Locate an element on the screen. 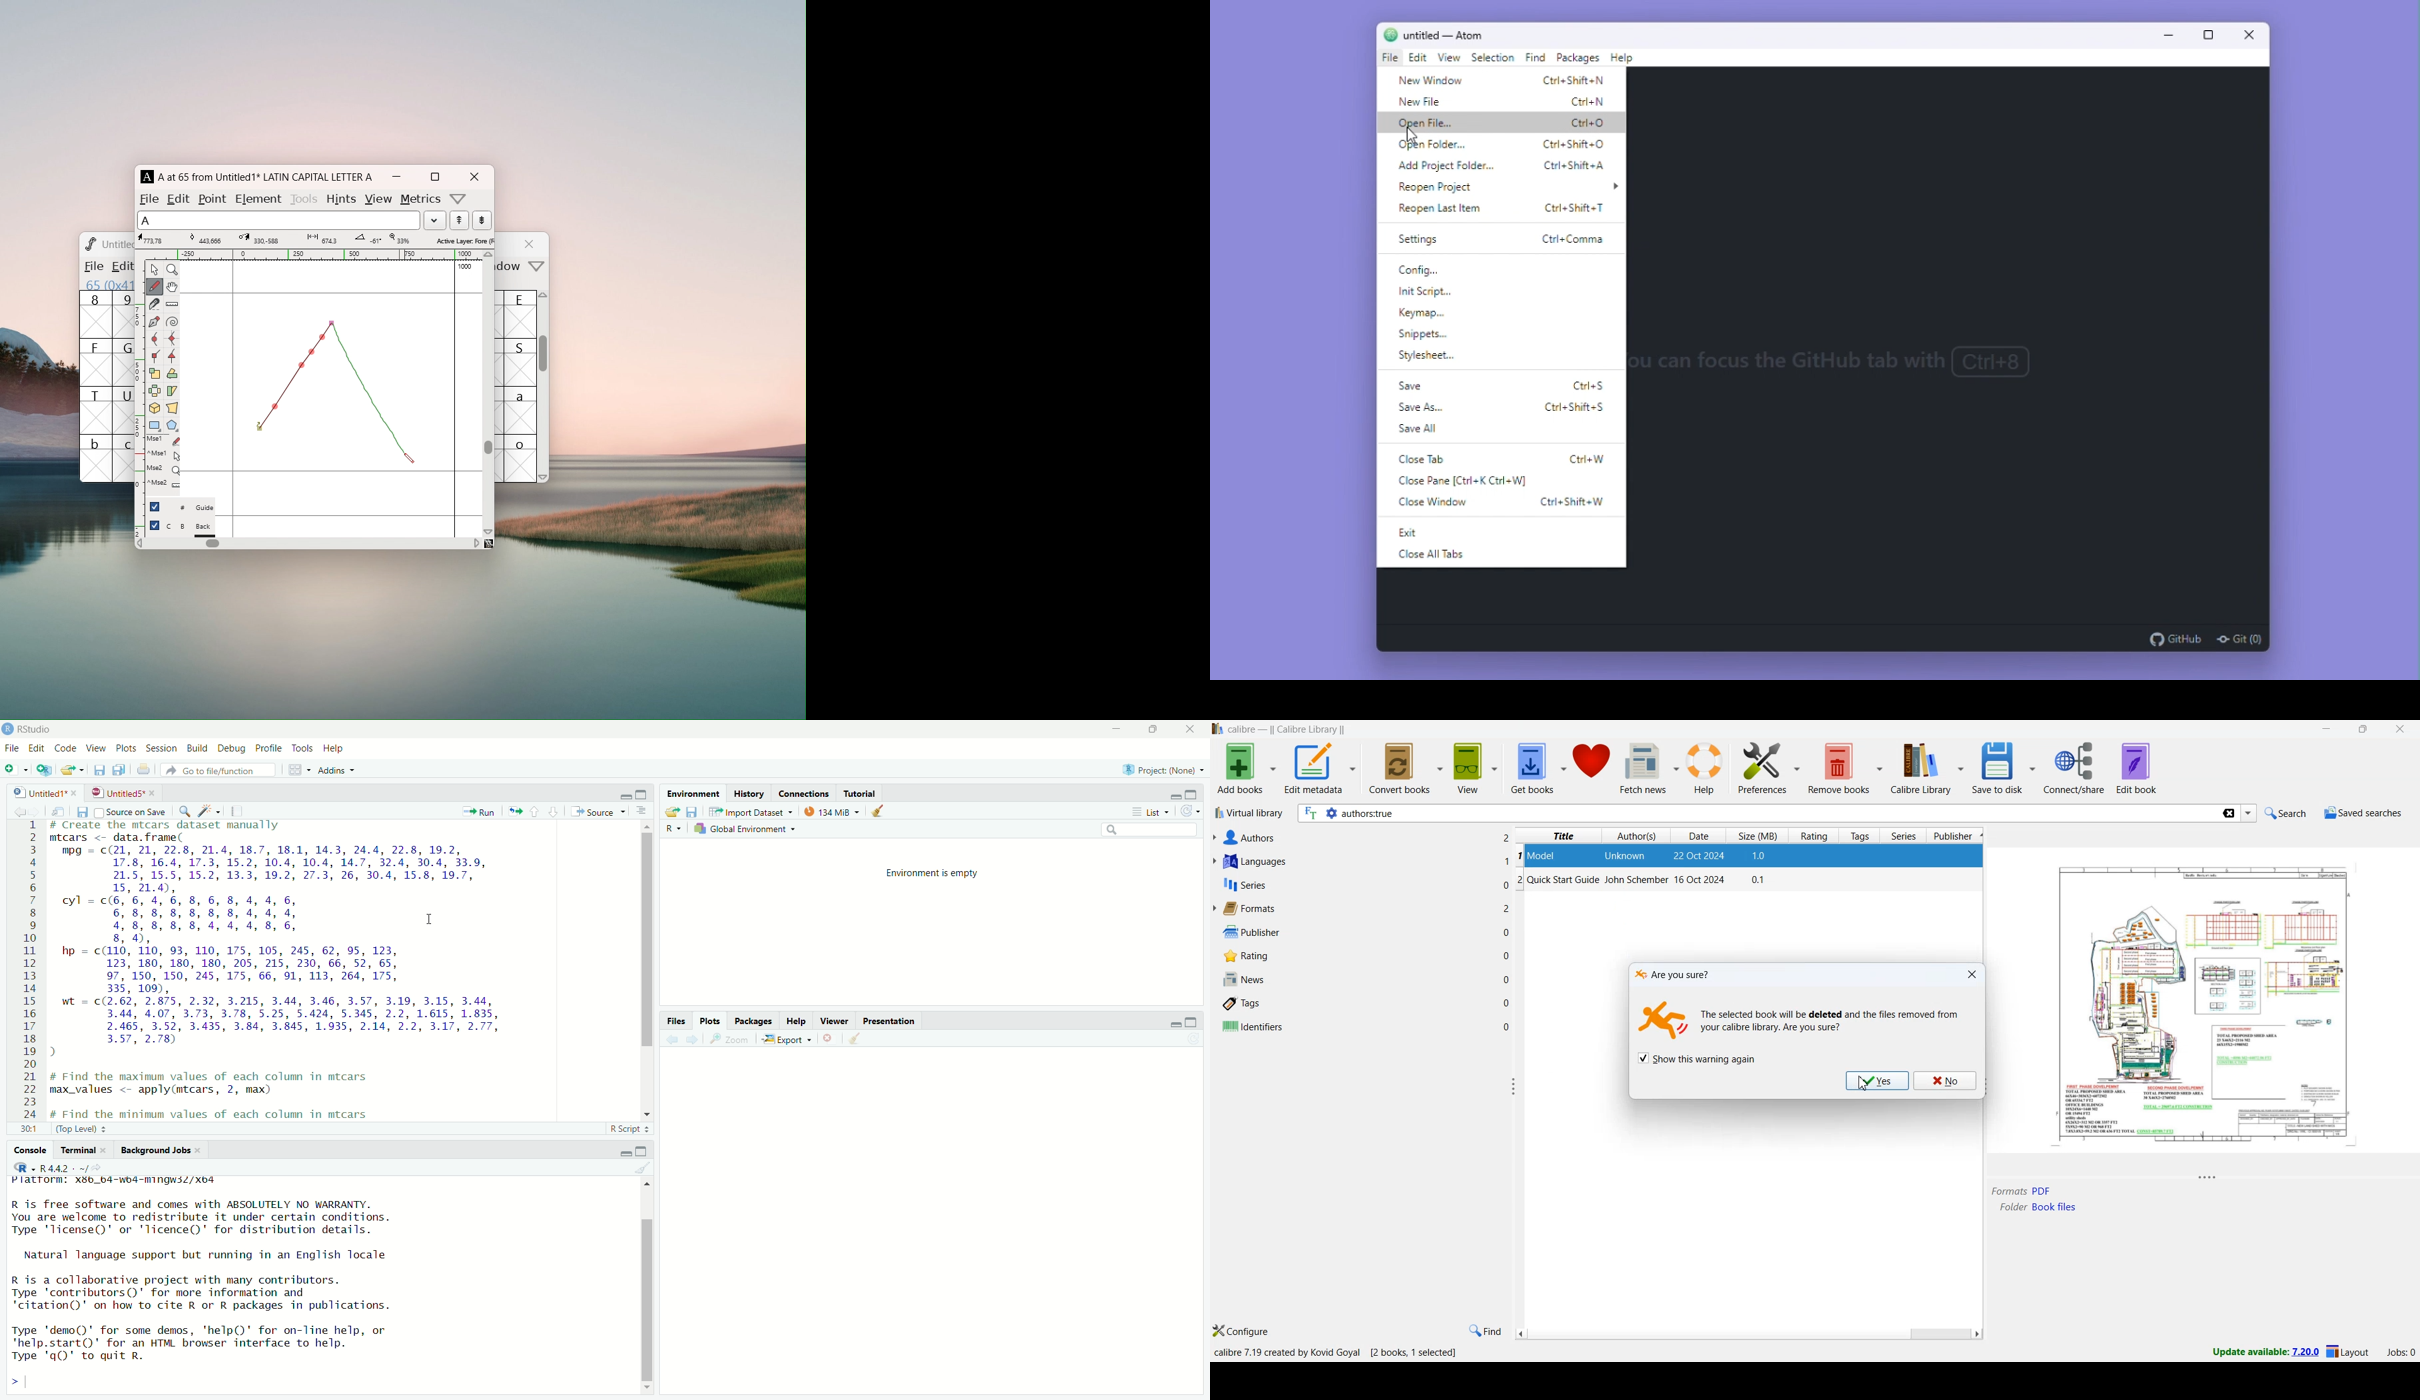  Debug is located at coordinates (231, 748).